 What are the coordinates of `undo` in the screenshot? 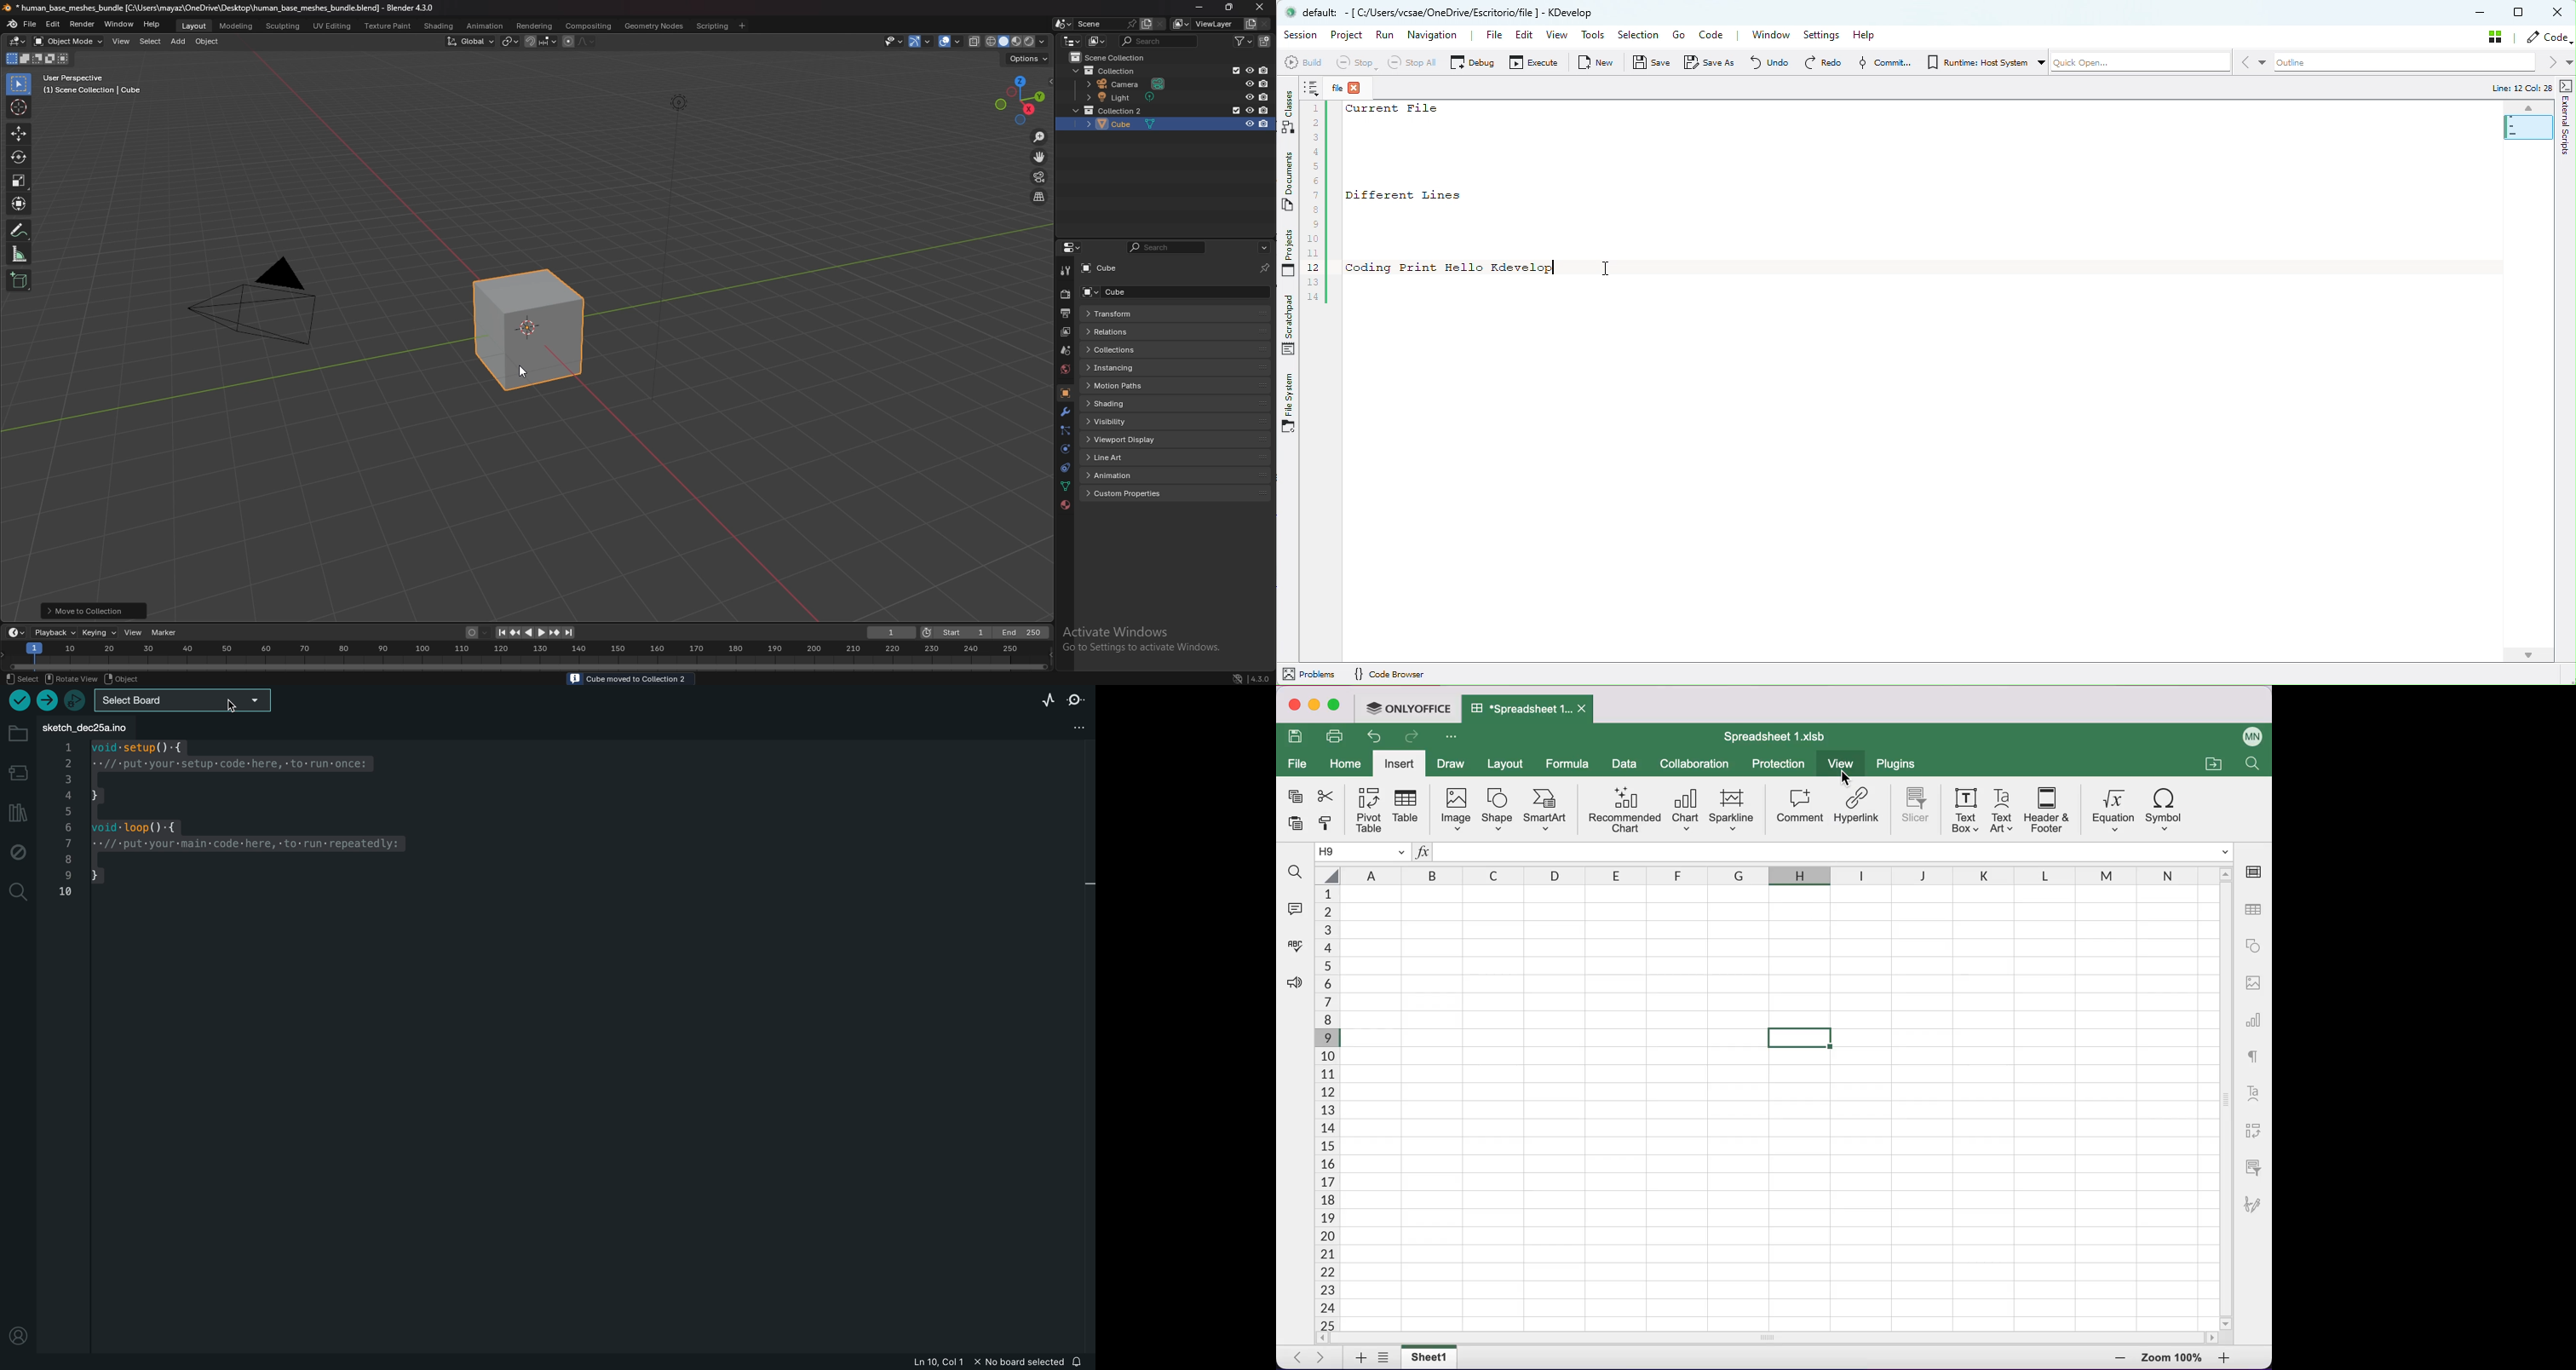 It's located at (1376, 738).